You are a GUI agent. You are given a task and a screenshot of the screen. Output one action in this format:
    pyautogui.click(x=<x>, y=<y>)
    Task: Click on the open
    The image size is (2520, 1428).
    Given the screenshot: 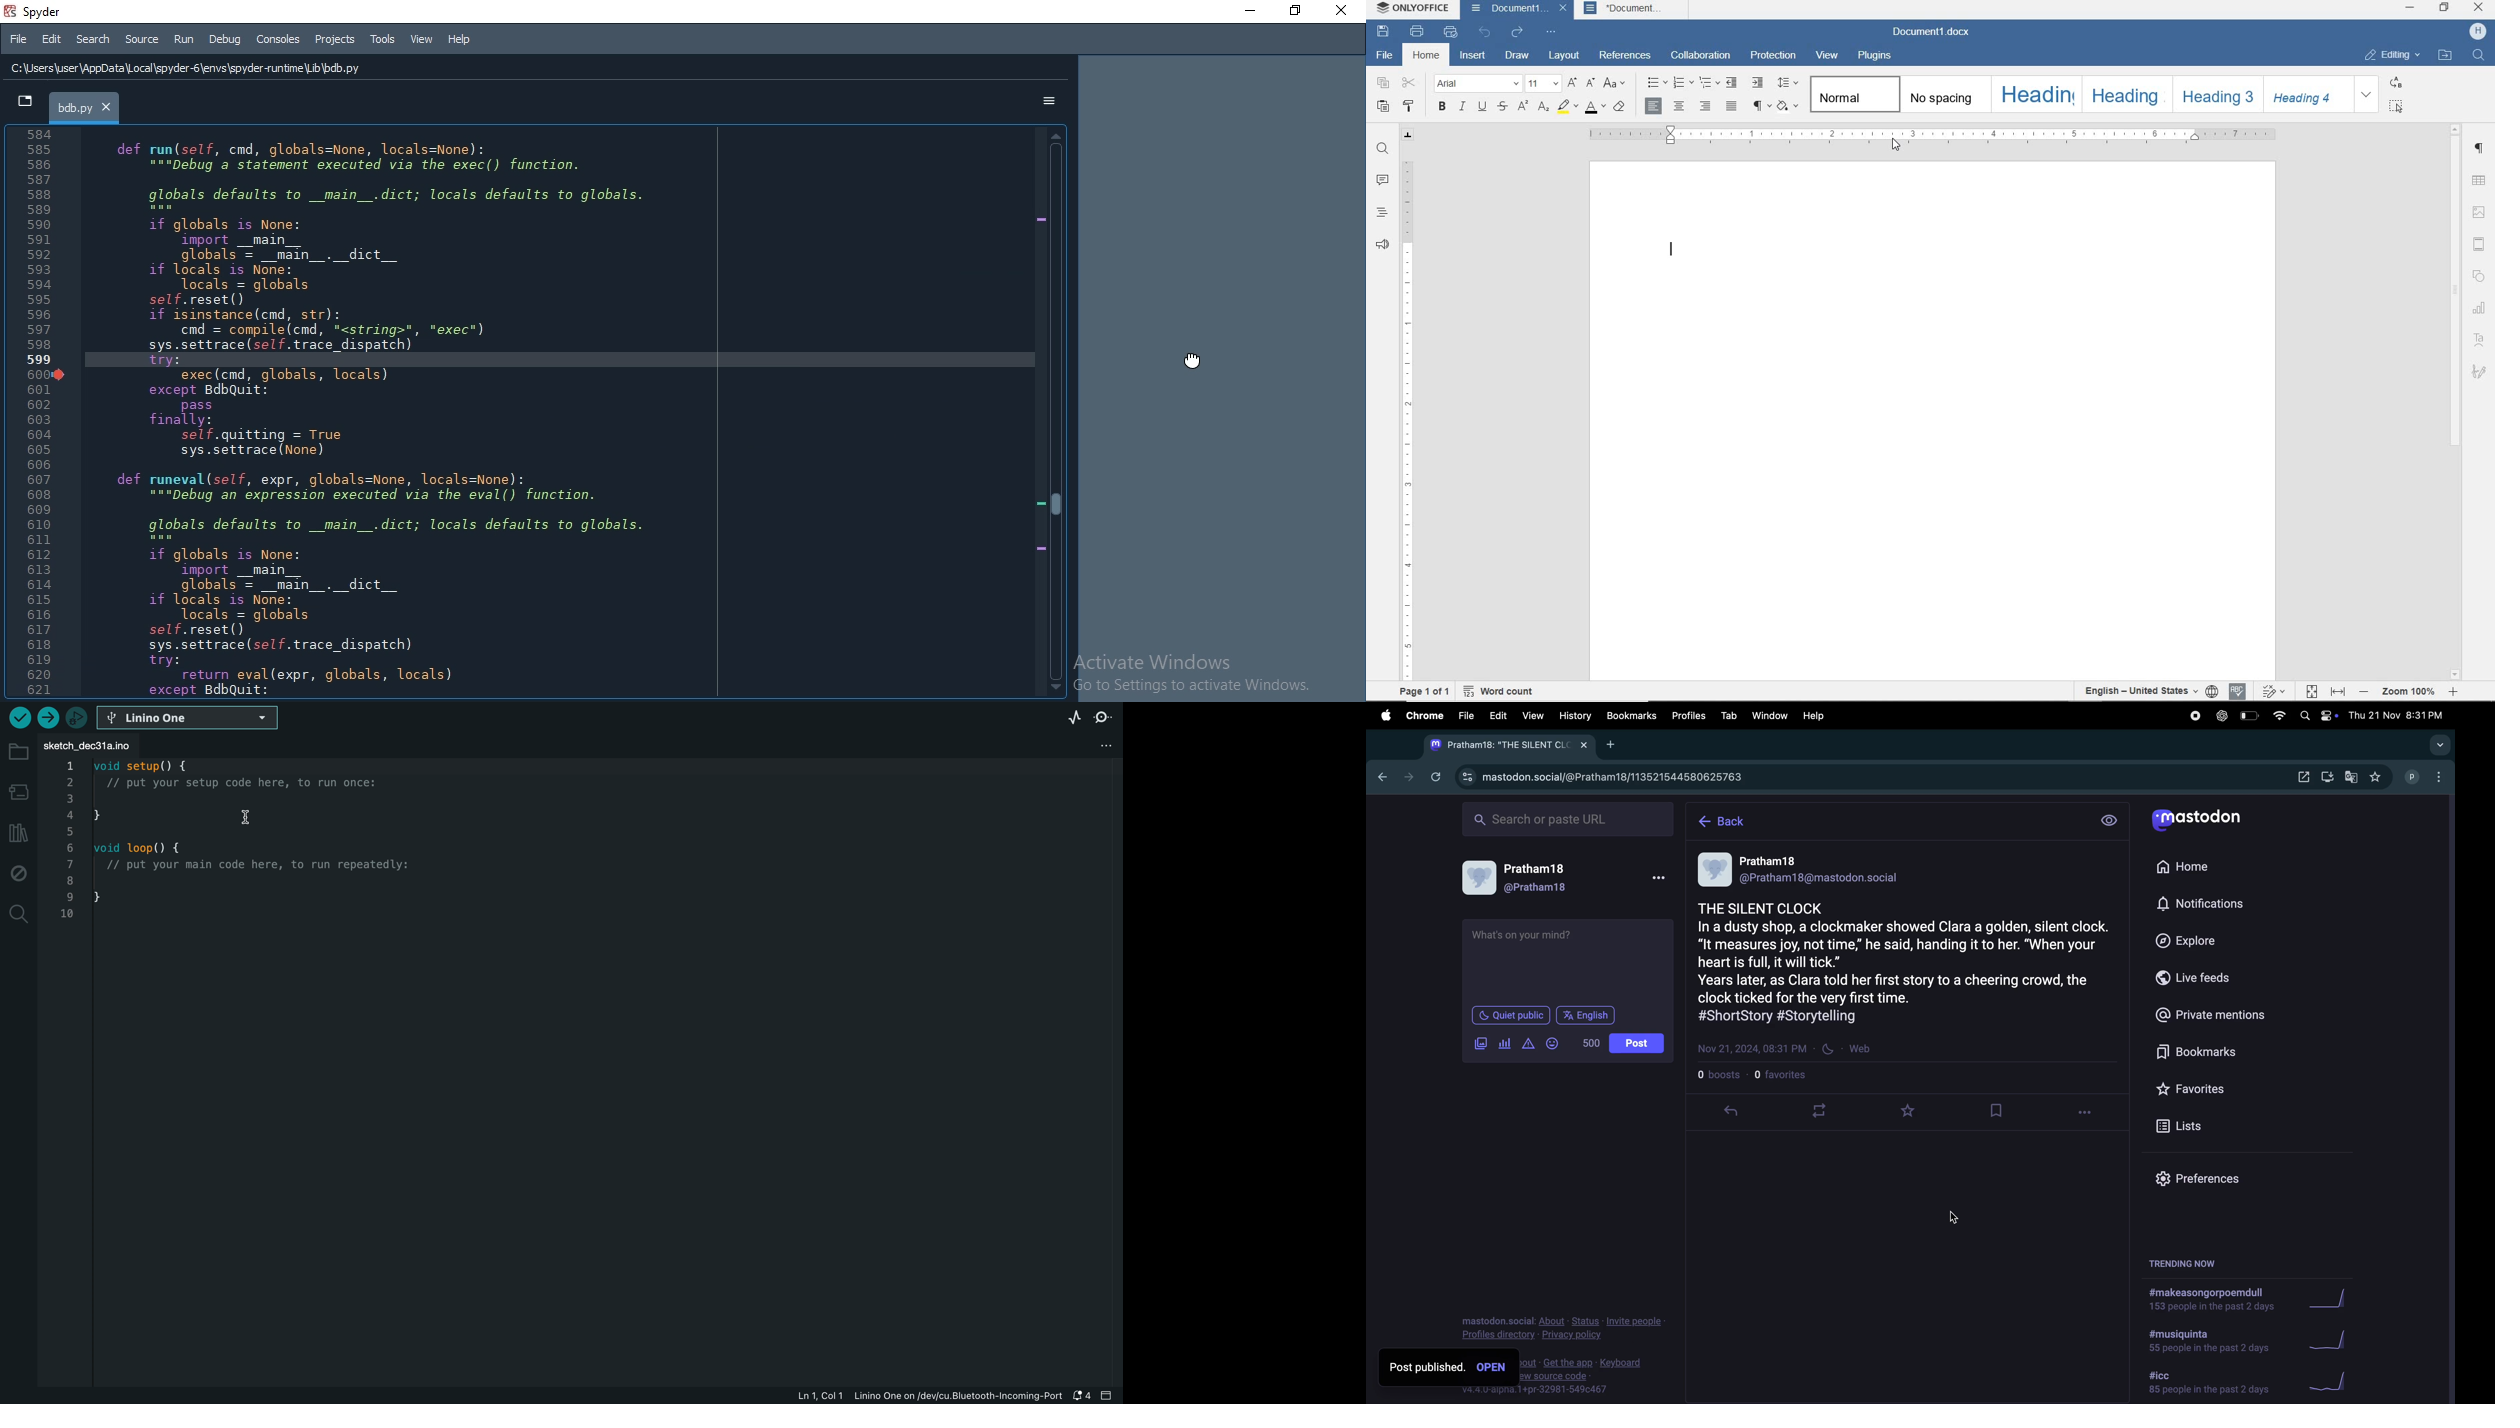 What is the action you would take?
    pyautogui.click(x=1493, y=1366)
    